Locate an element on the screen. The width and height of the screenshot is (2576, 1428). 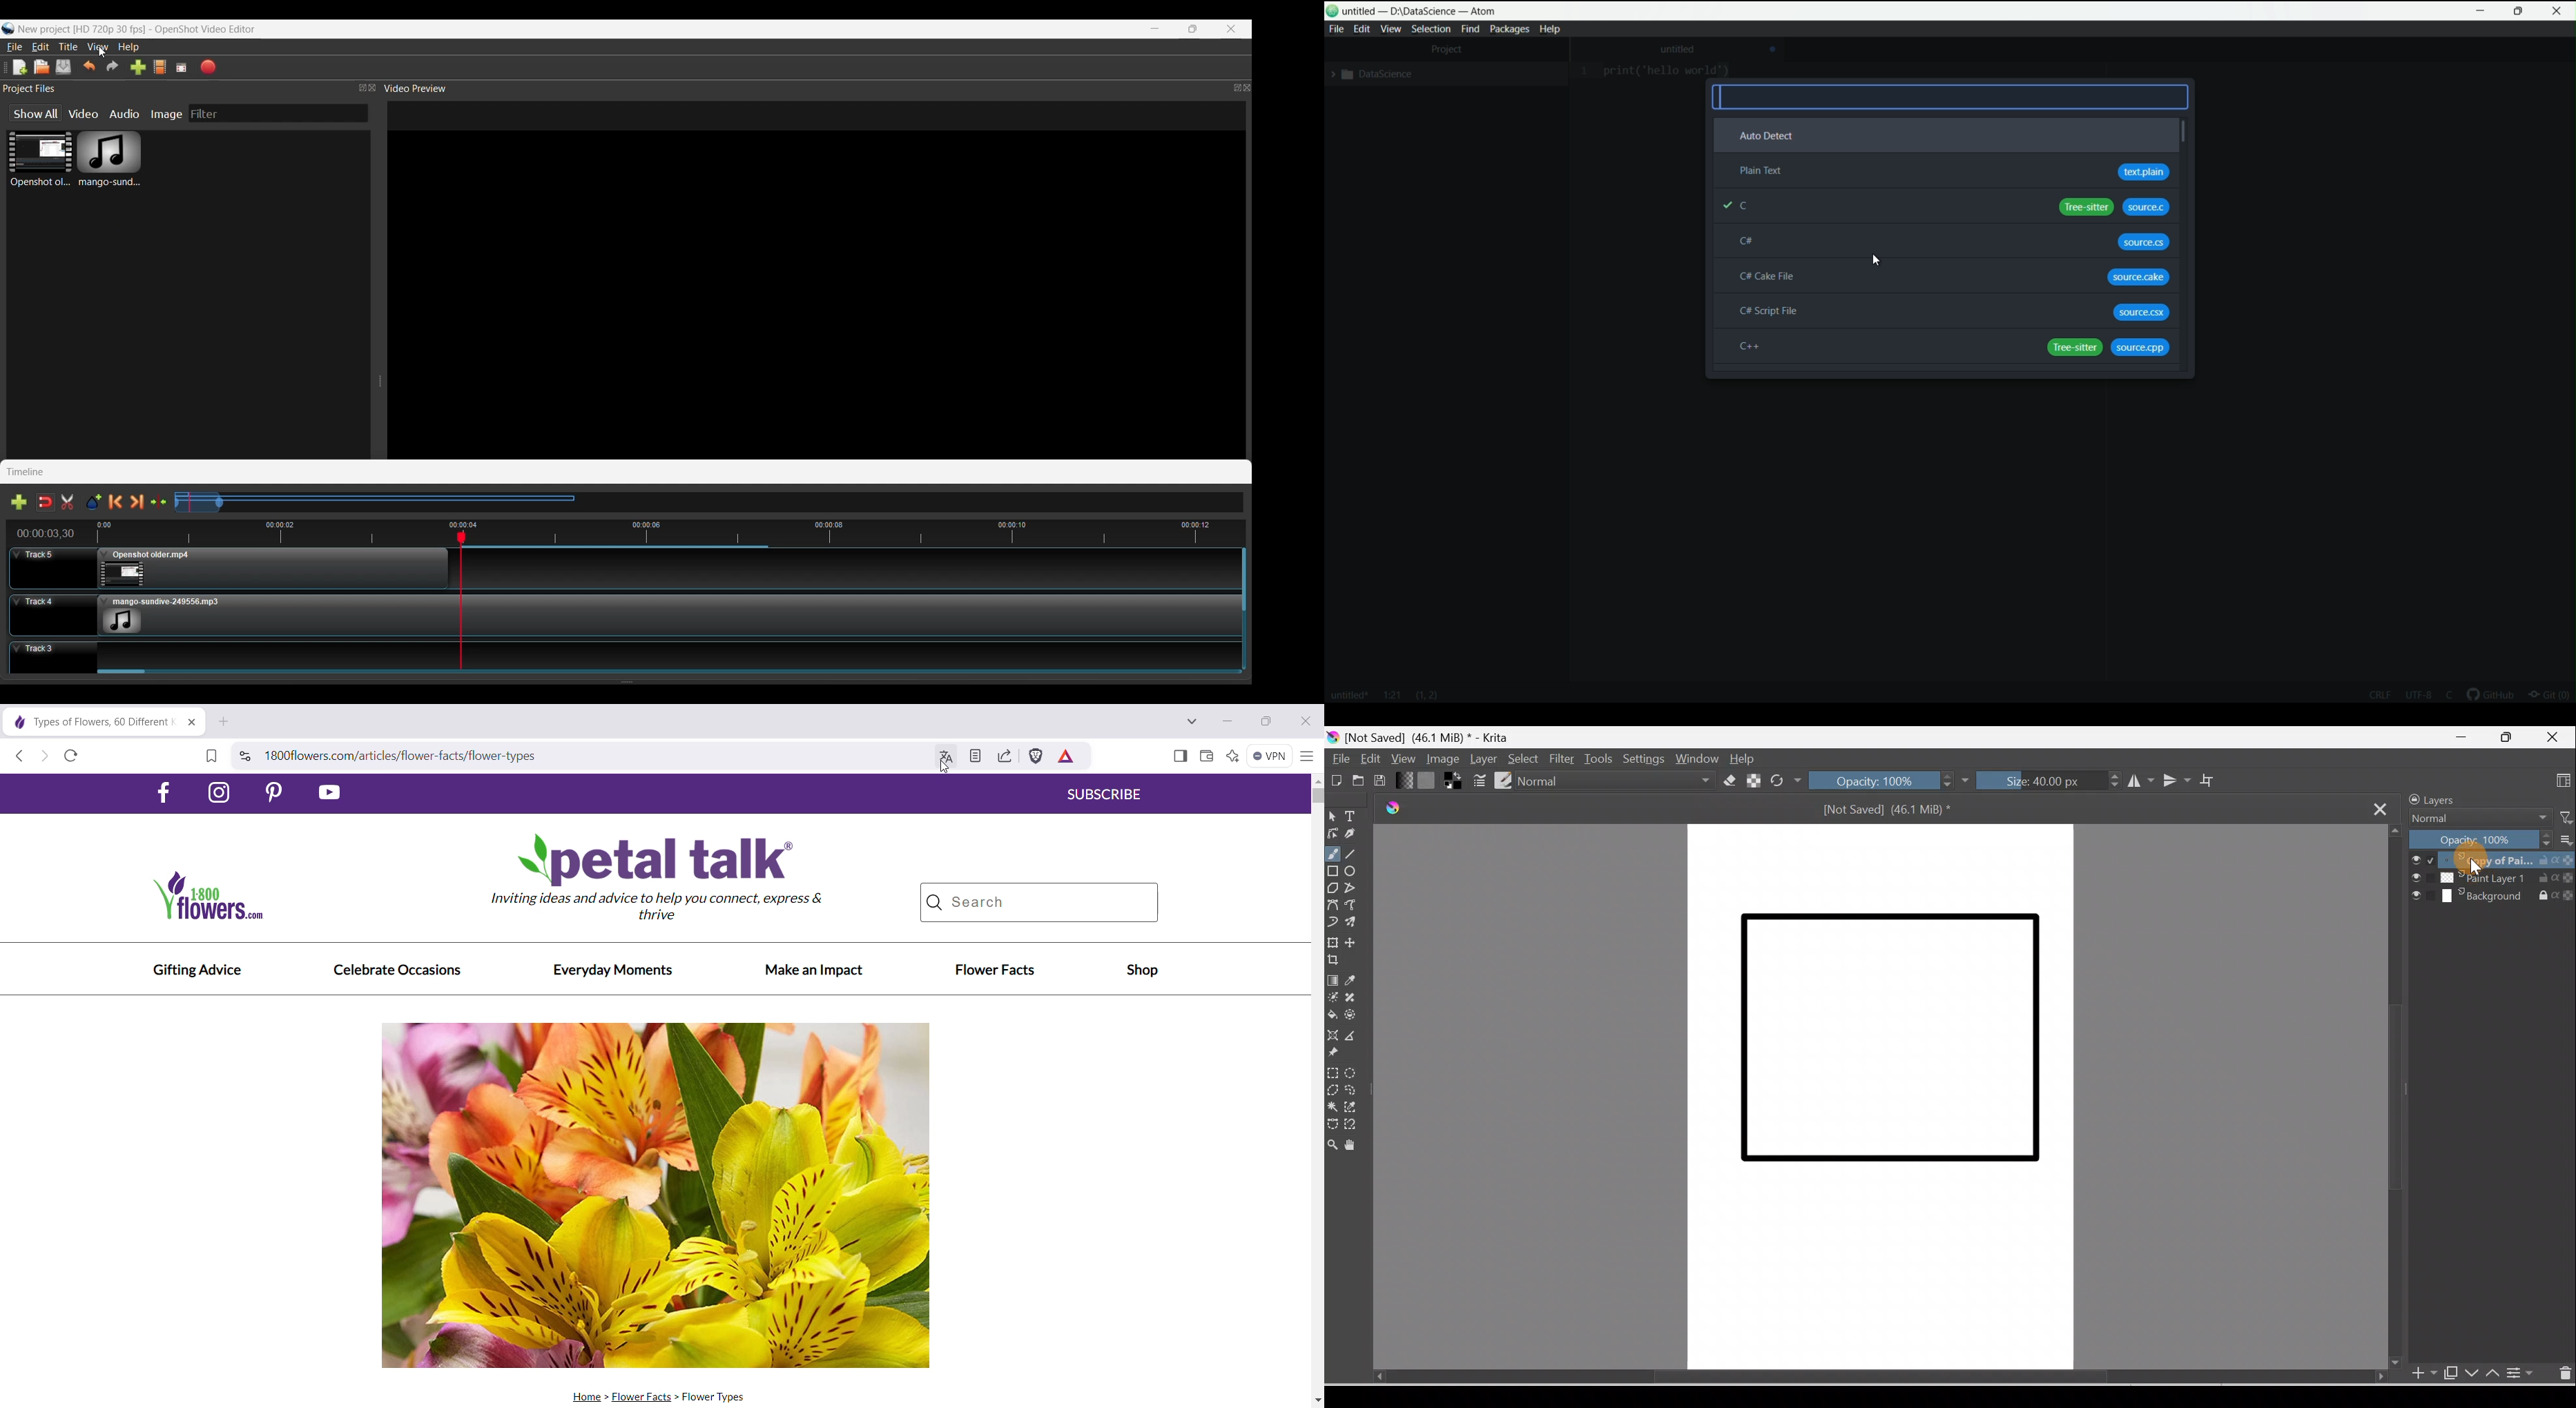
Calligraphy is located at coordinates (1352, 836).